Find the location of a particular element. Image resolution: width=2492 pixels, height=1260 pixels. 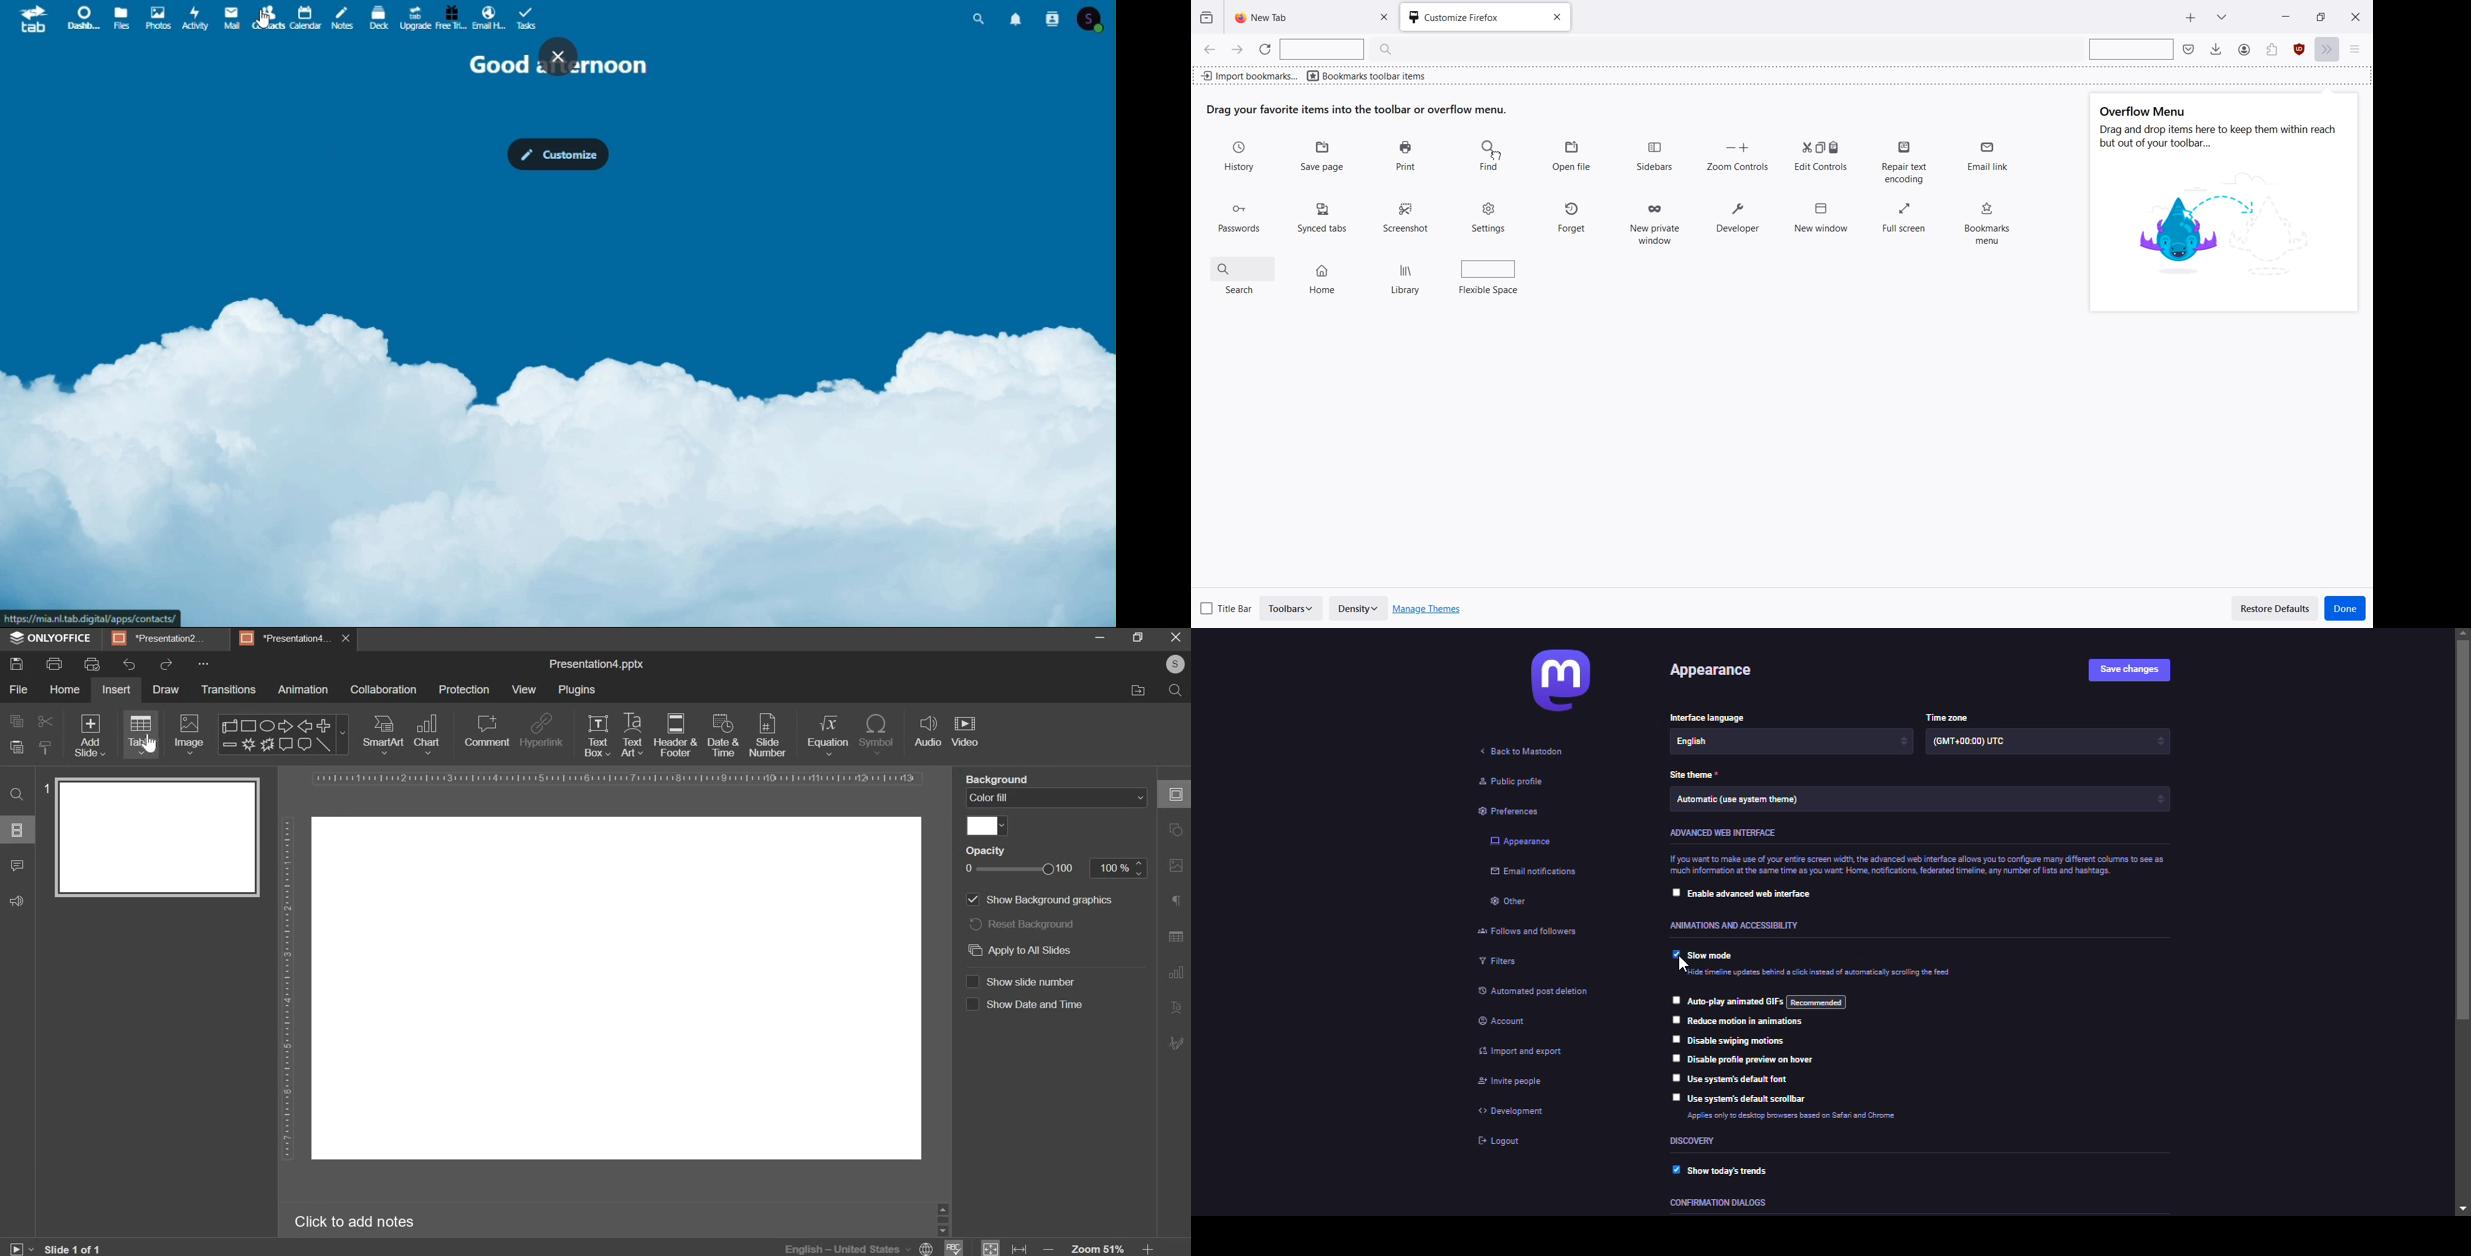

spell checking is located at coordinates (956, 1247).